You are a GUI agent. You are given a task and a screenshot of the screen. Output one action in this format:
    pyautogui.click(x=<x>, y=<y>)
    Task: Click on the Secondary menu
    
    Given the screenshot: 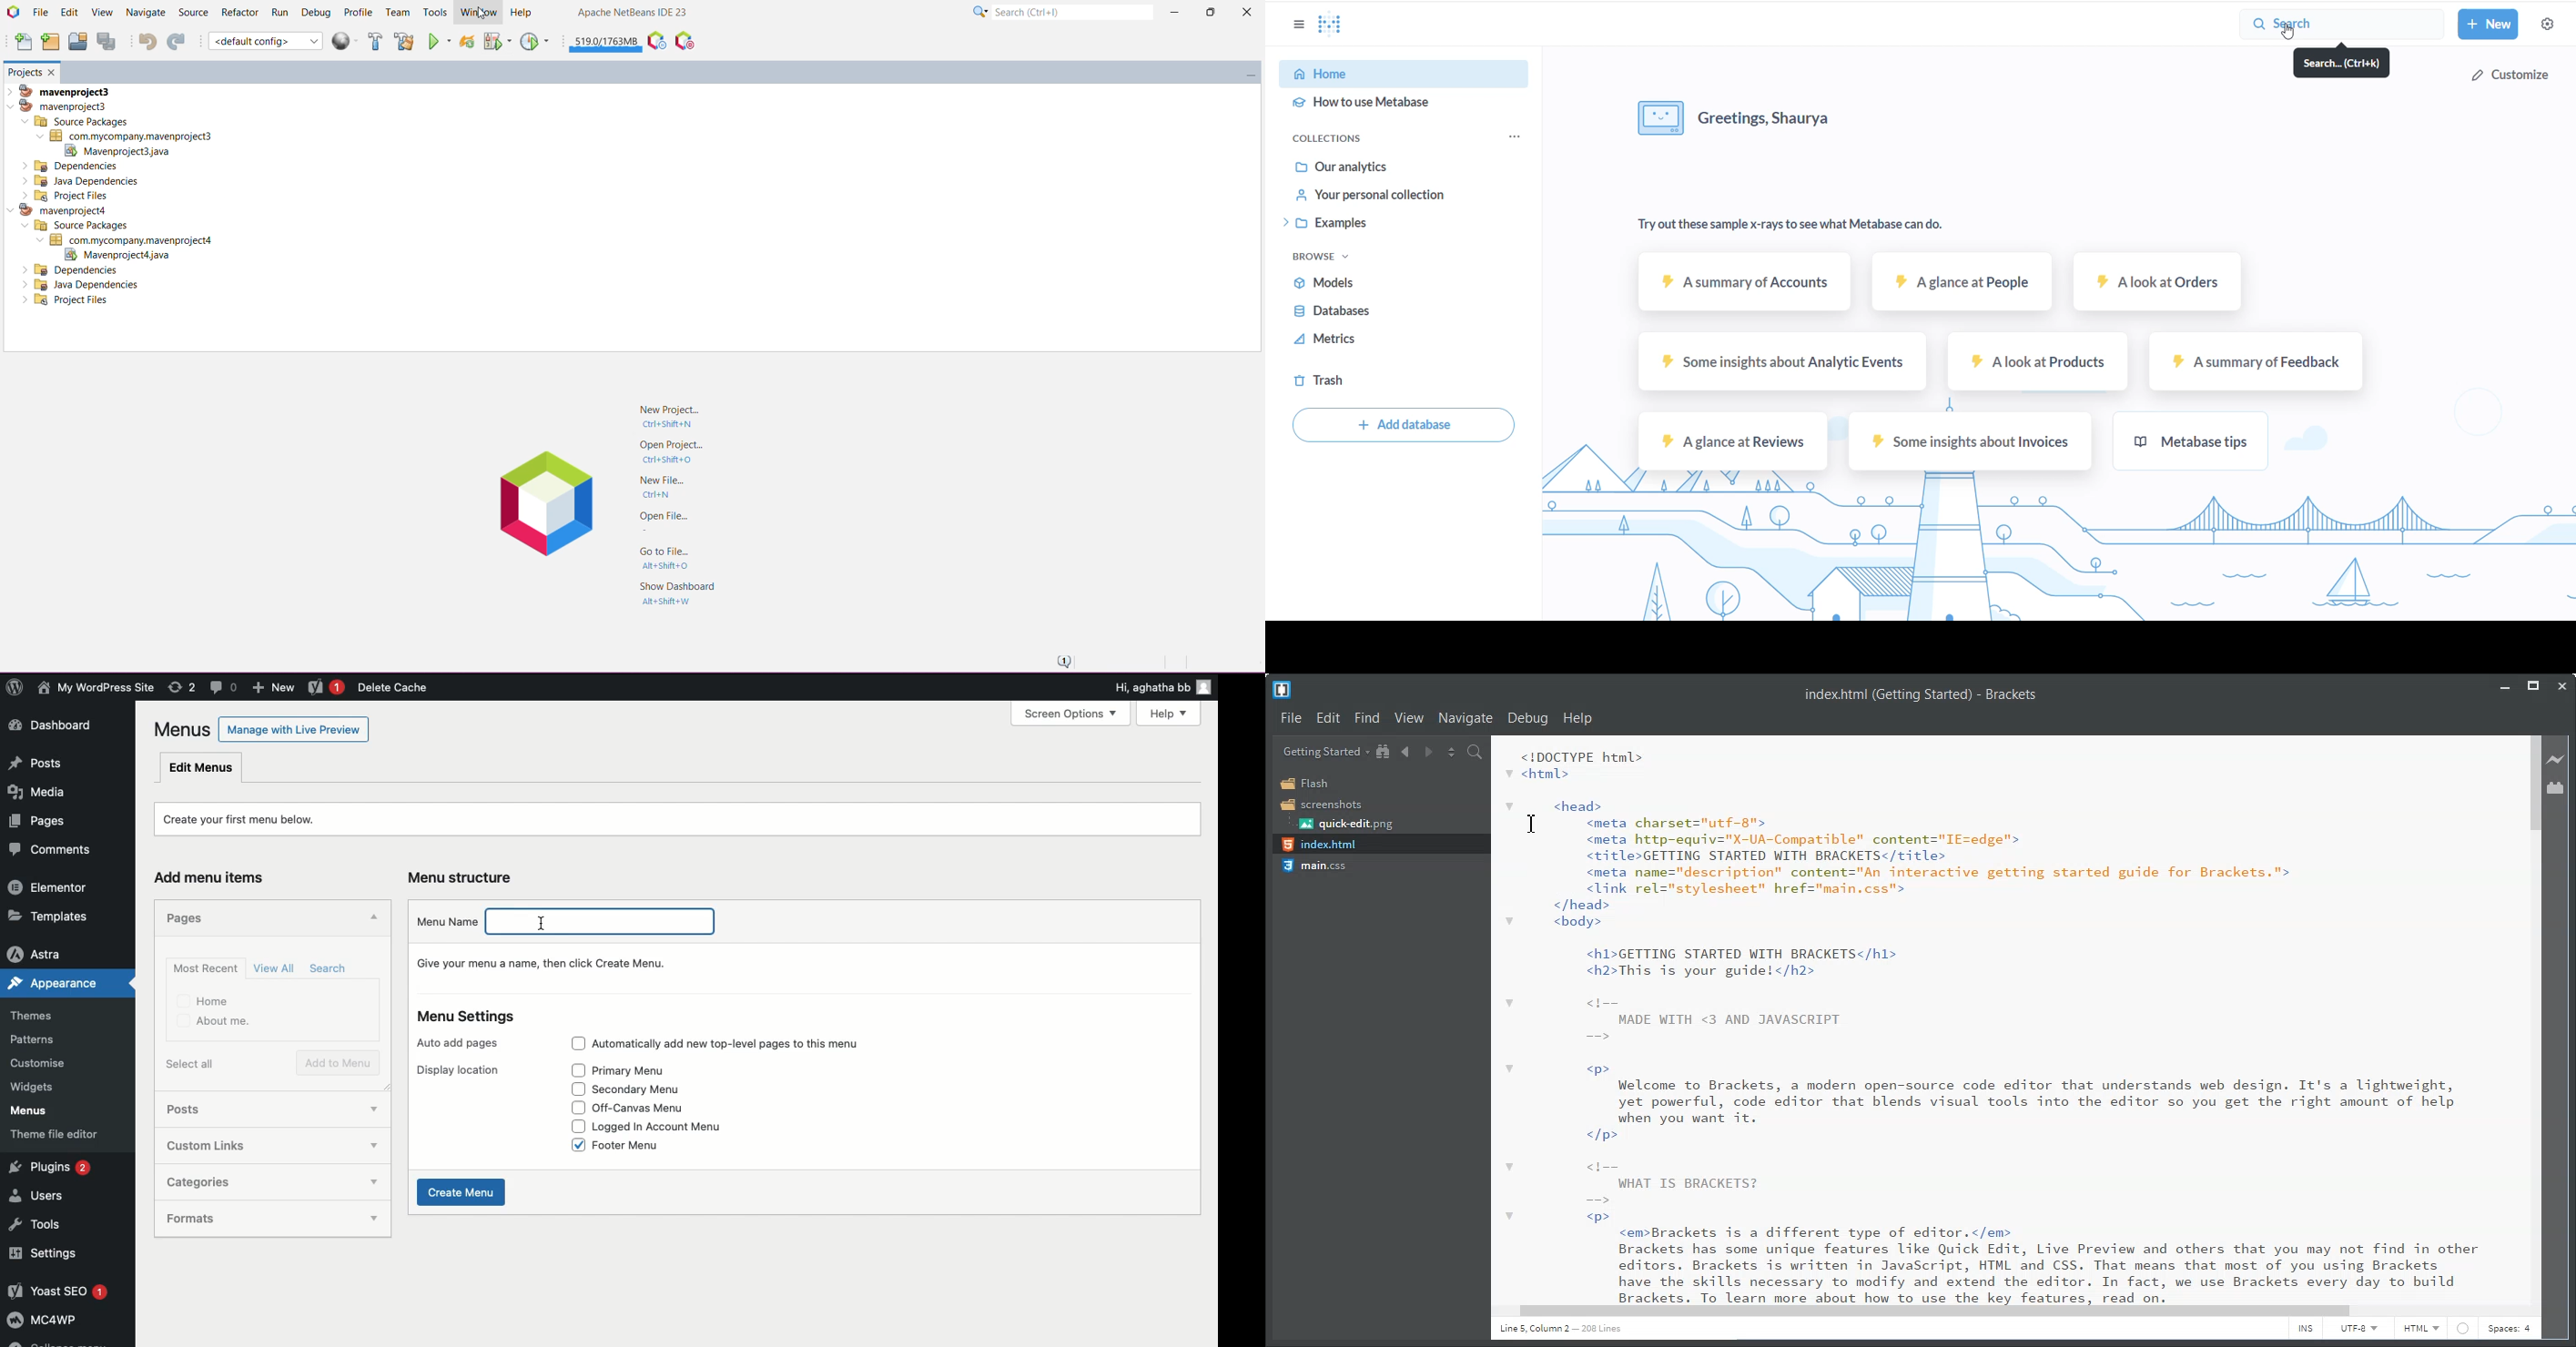 What is the action you would take?
    pyautogui.click(x=647, y=1090)
    